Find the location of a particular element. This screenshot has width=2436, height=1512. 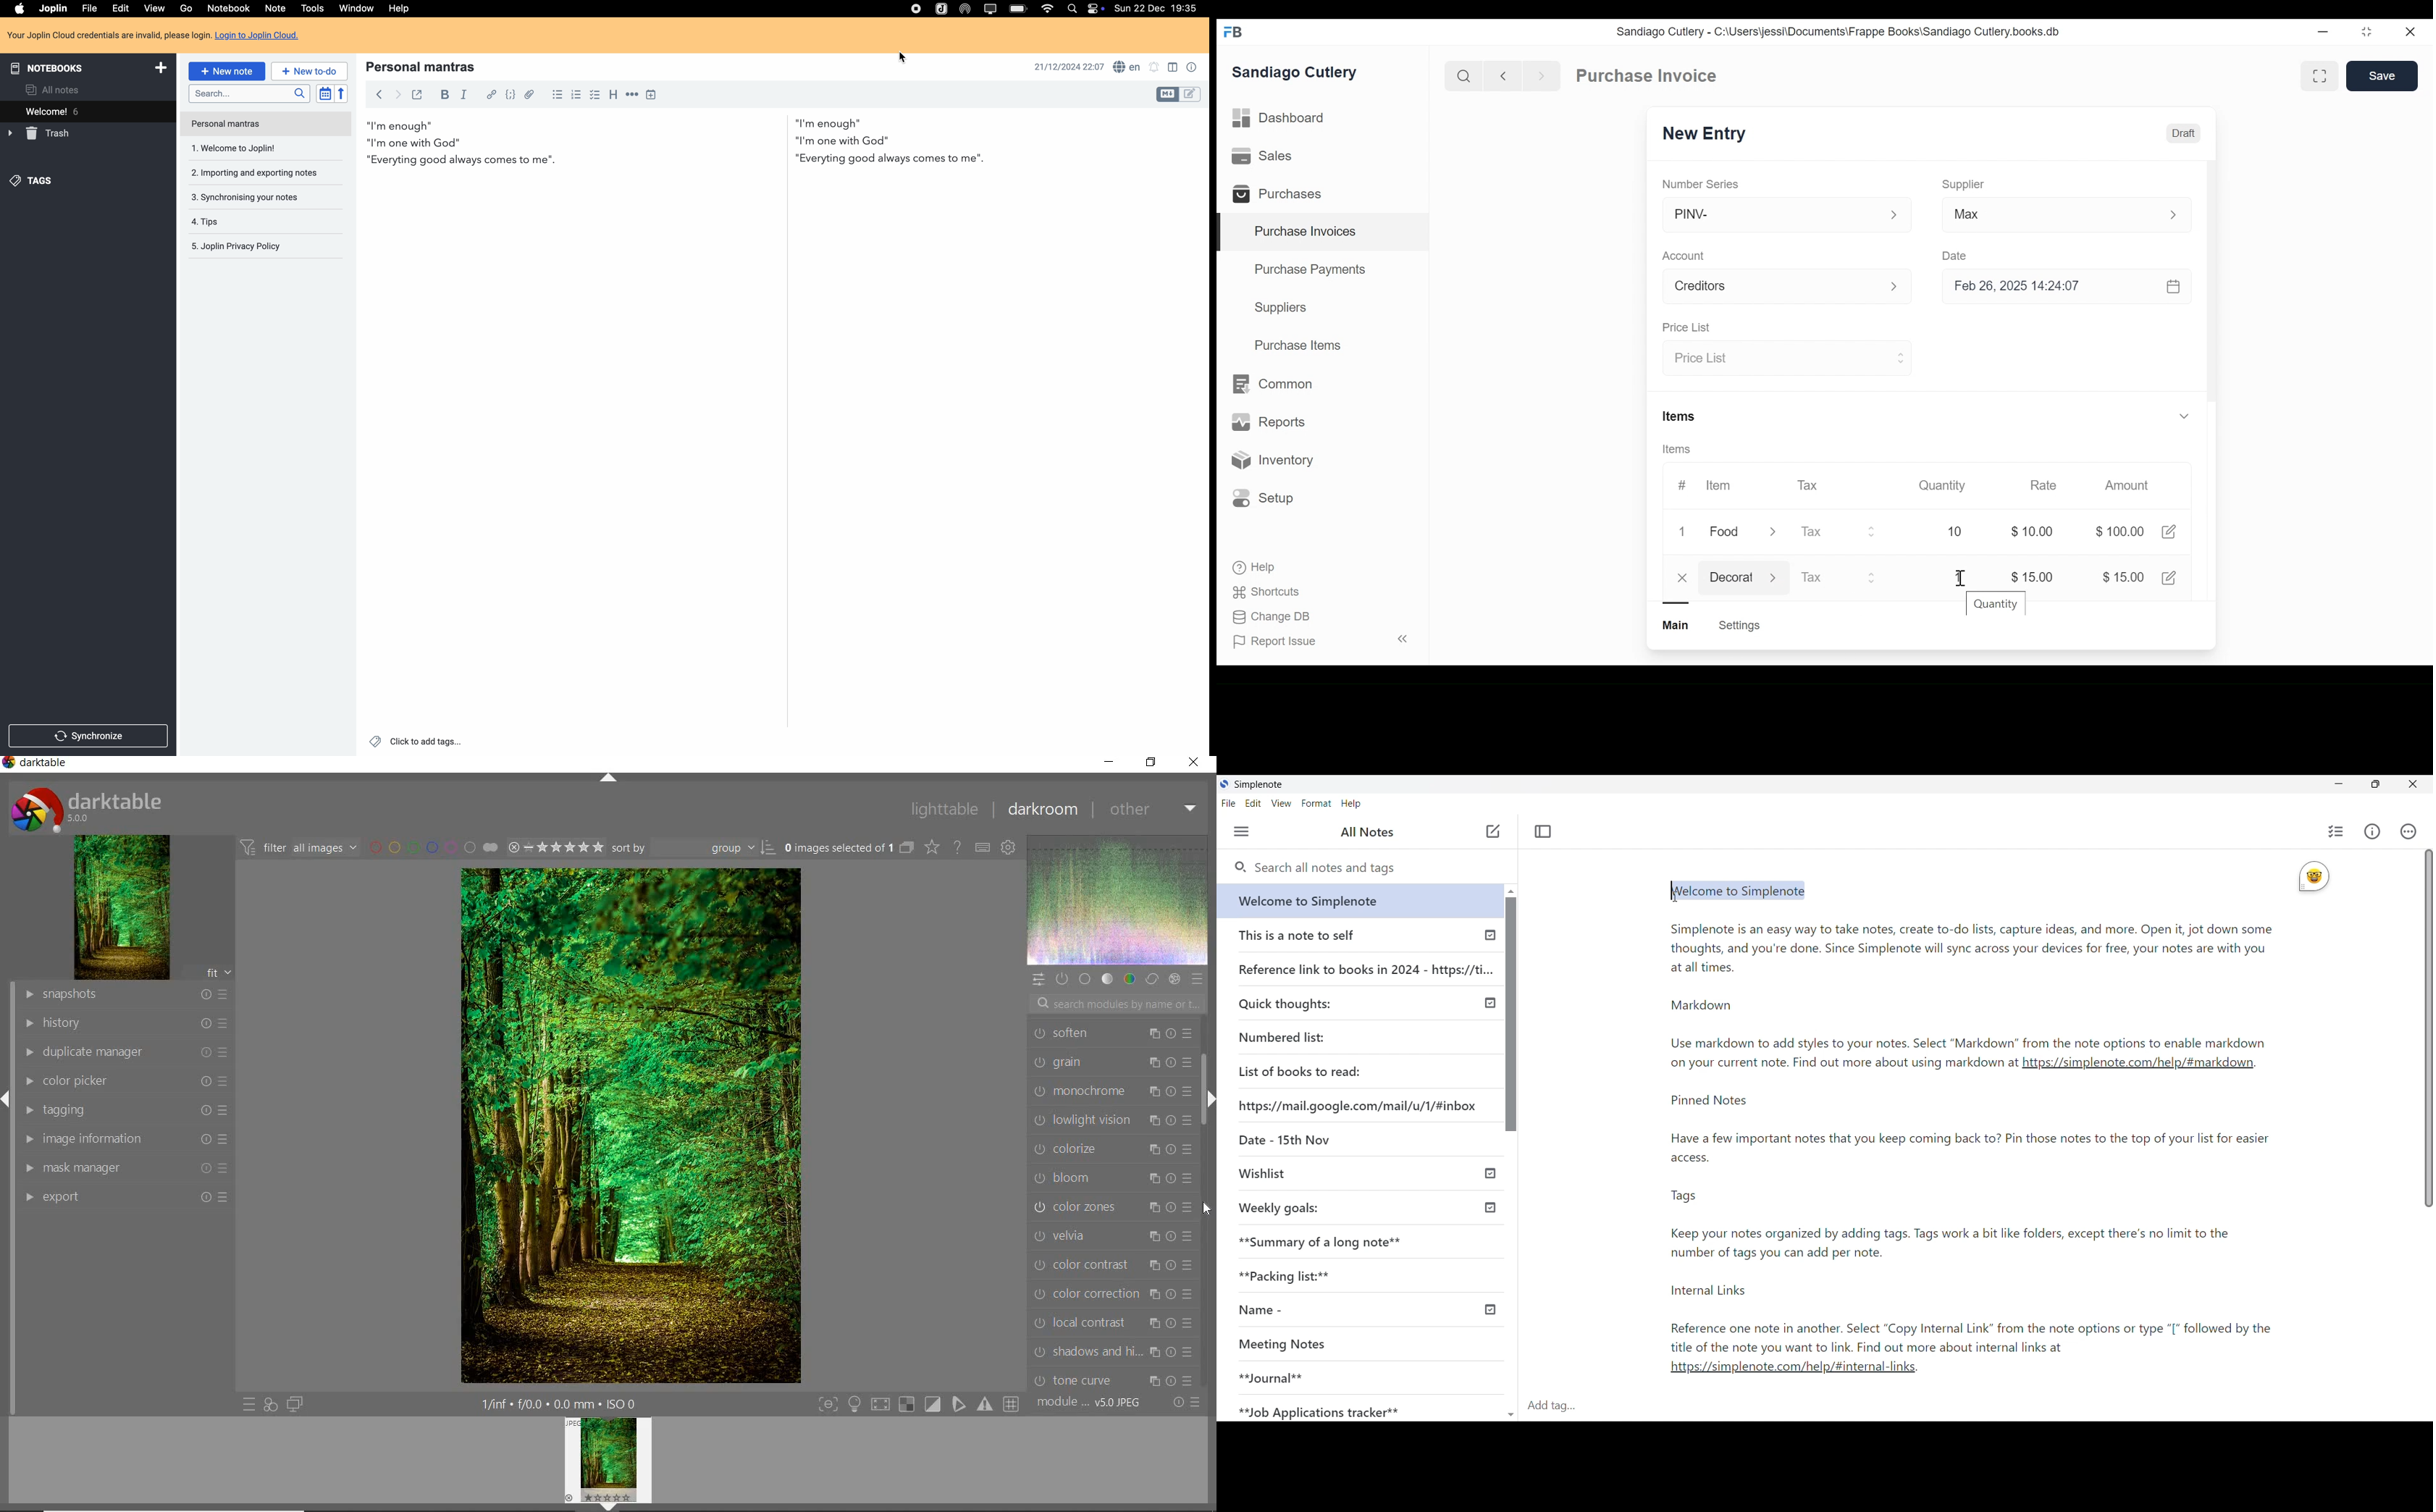

controls is located at coordinates (1096, 9).